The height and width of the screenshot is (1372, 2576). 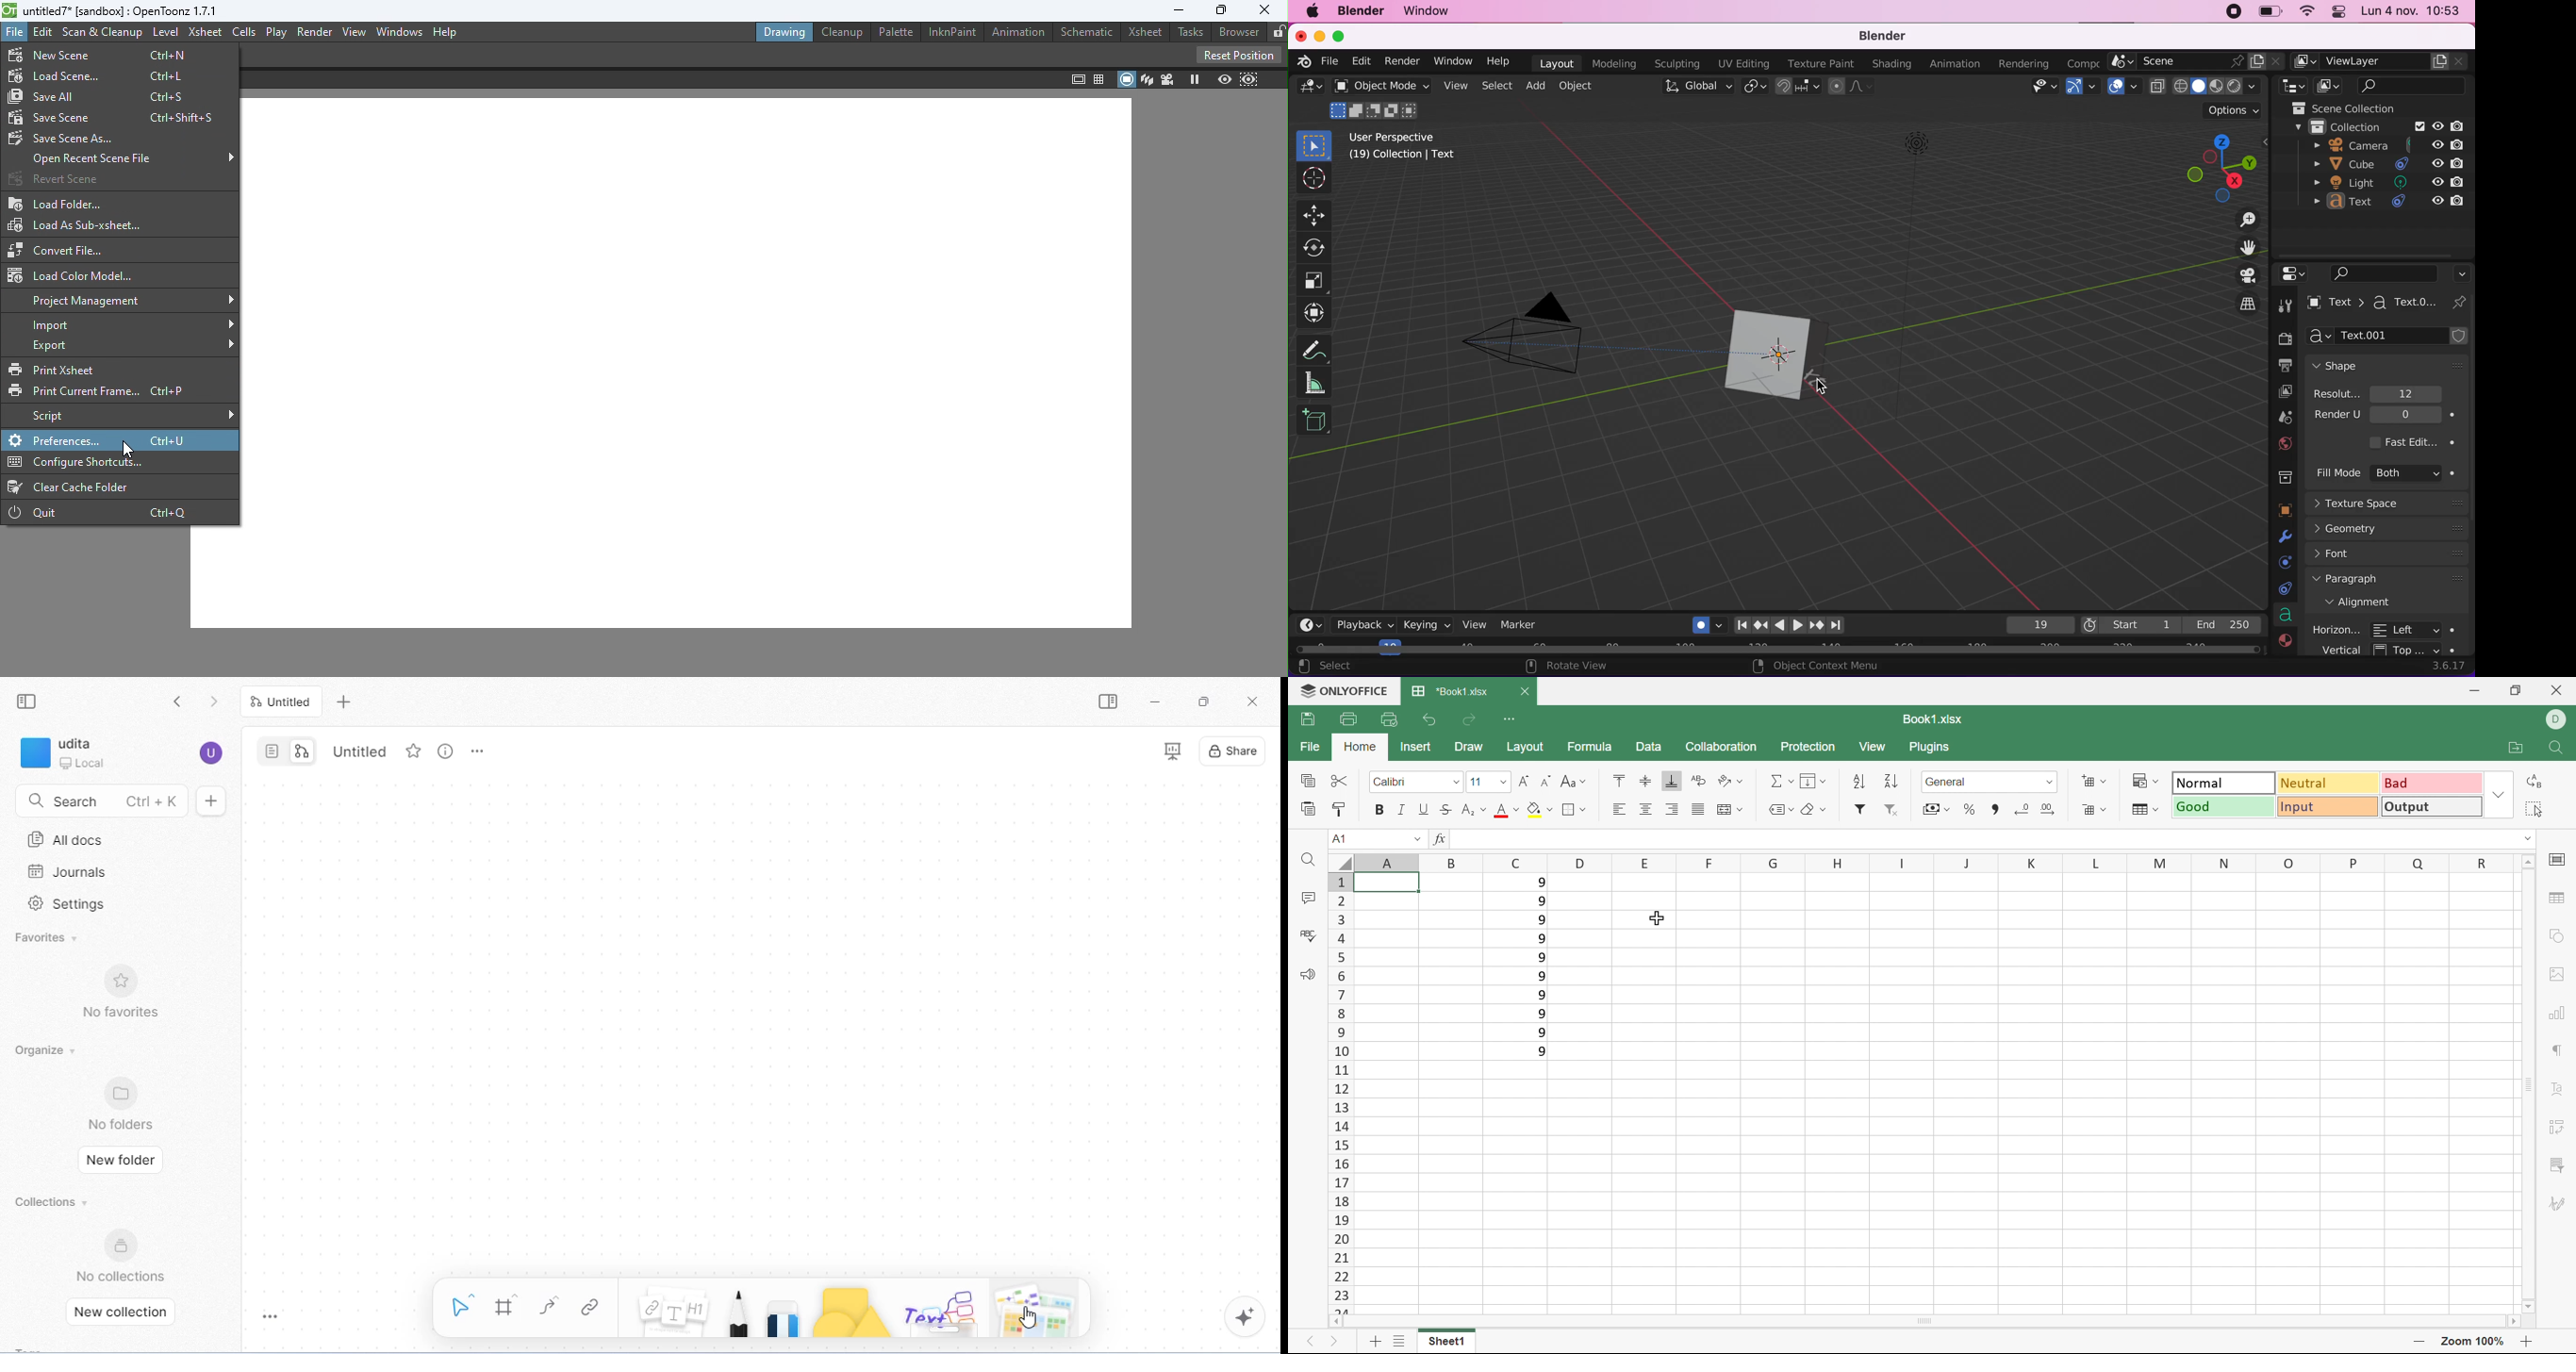 What do you see at coordinates (1703, 623) in the screenshot?
I see `auto keying` at bounding box center [1703, 623].